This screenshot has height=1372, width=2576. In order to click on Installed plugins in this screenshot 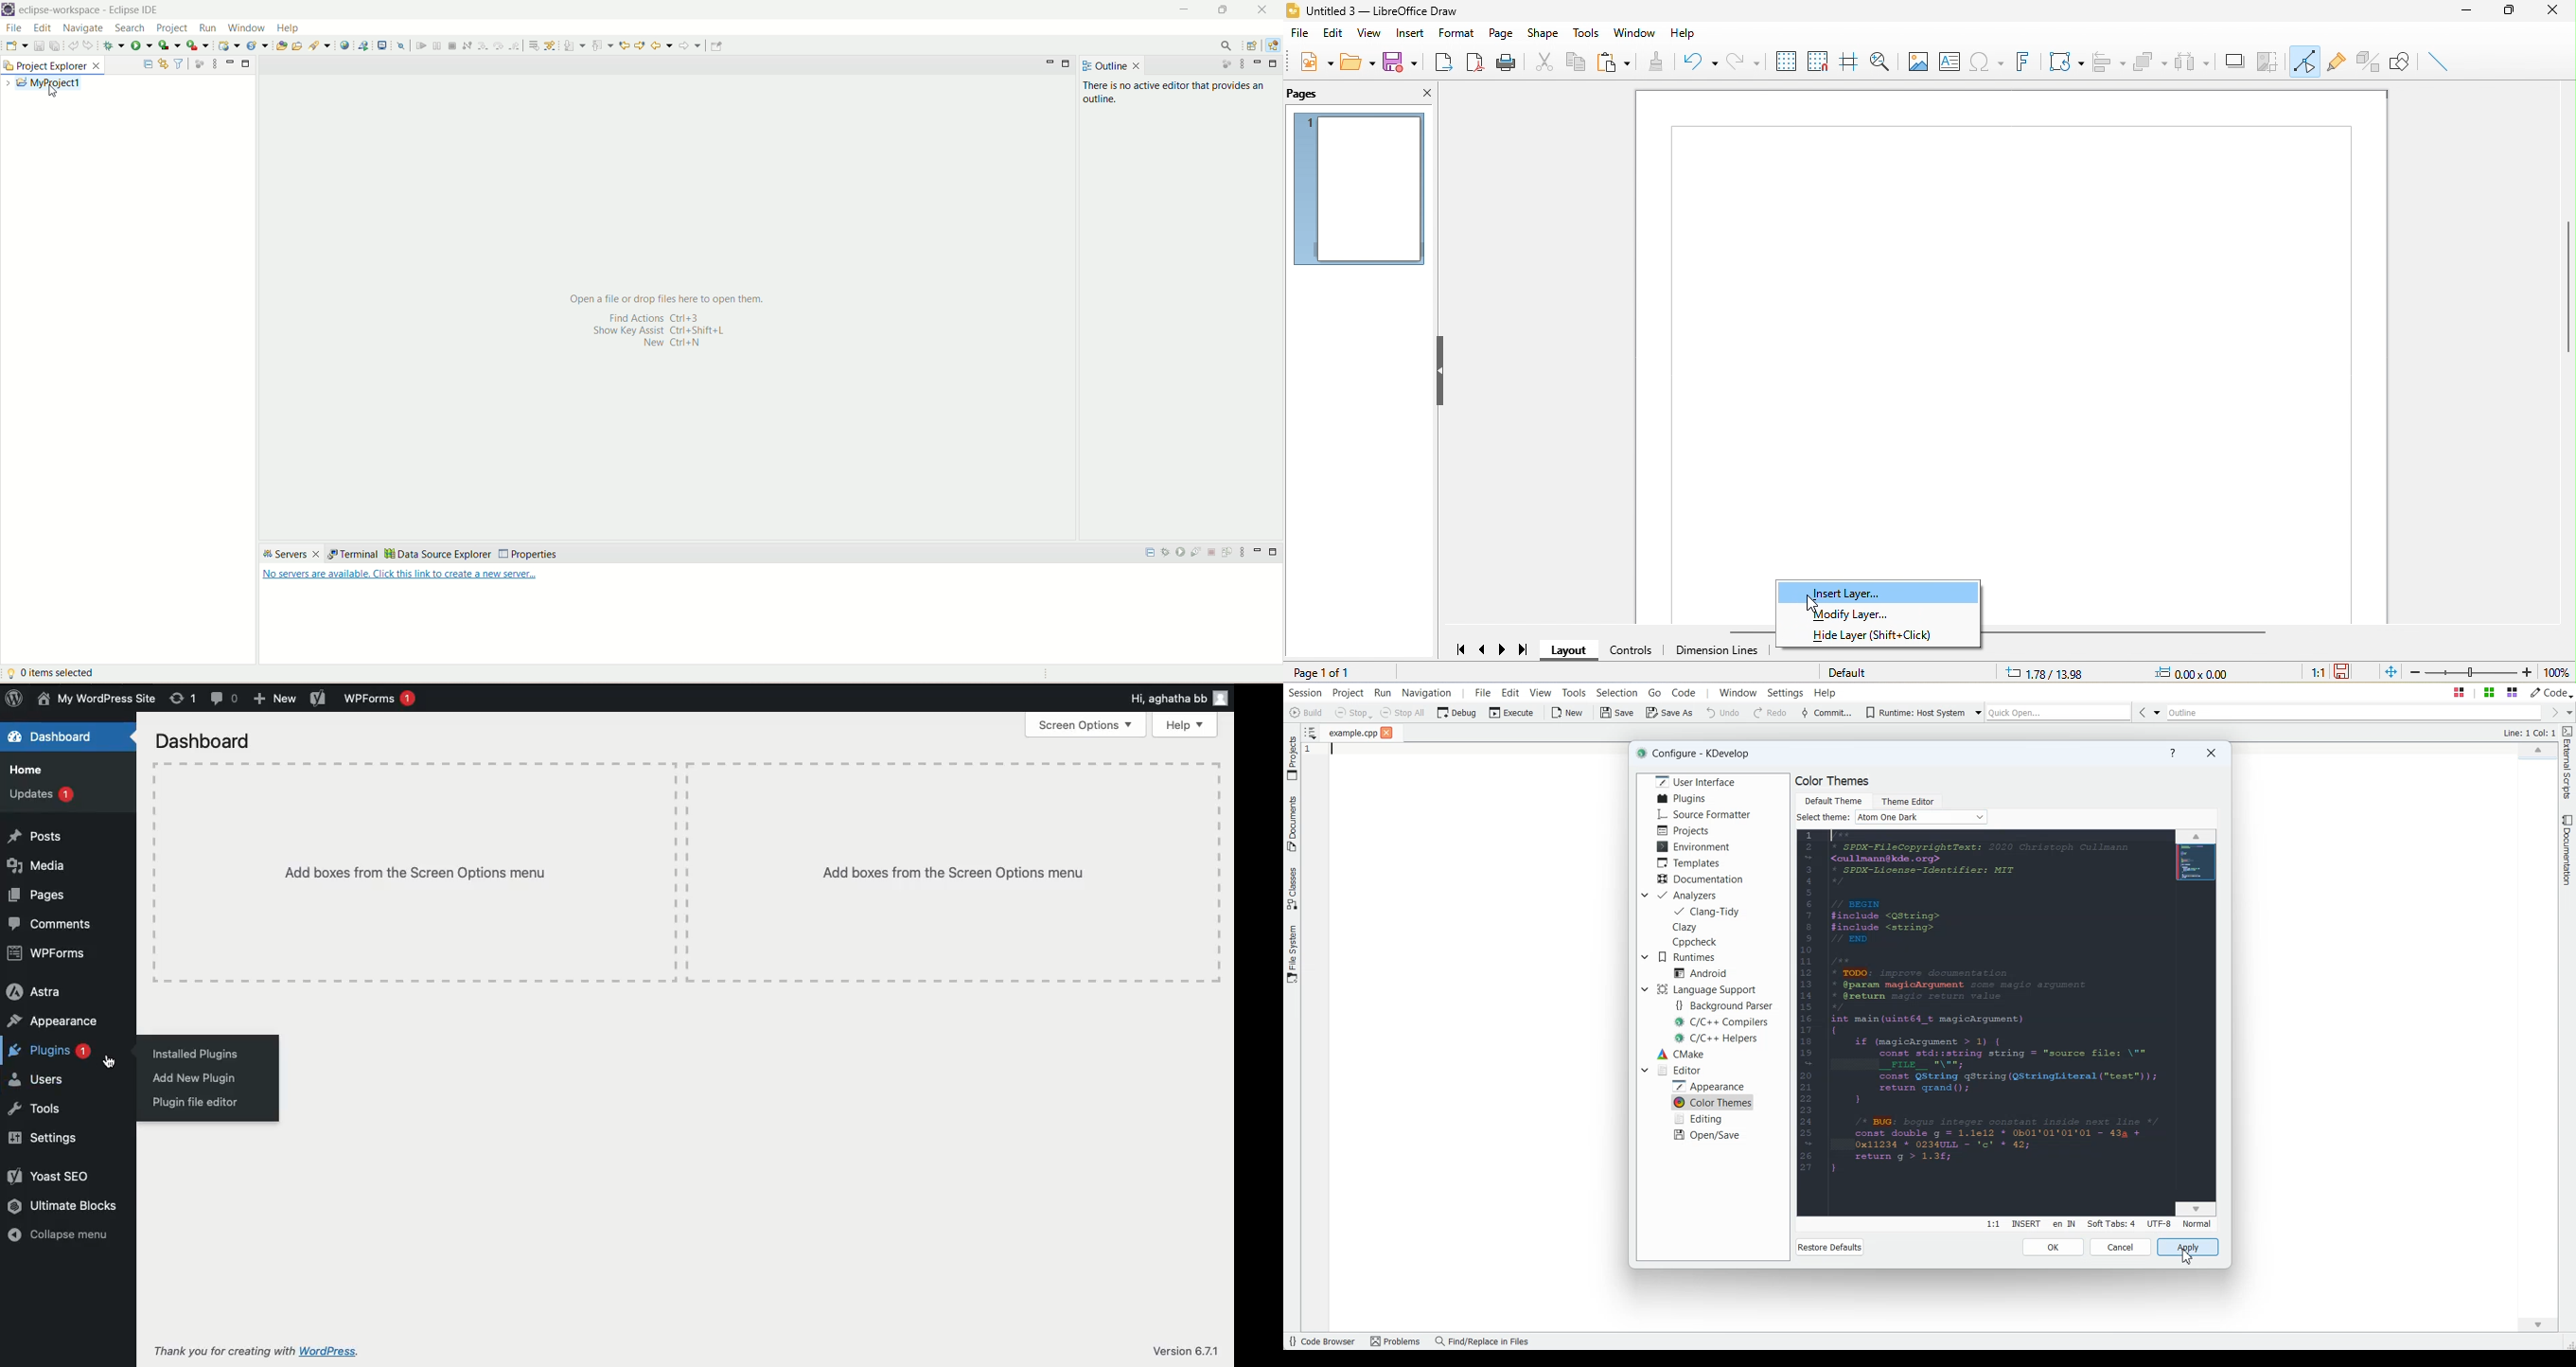, I will do `click(194, 1053)`.